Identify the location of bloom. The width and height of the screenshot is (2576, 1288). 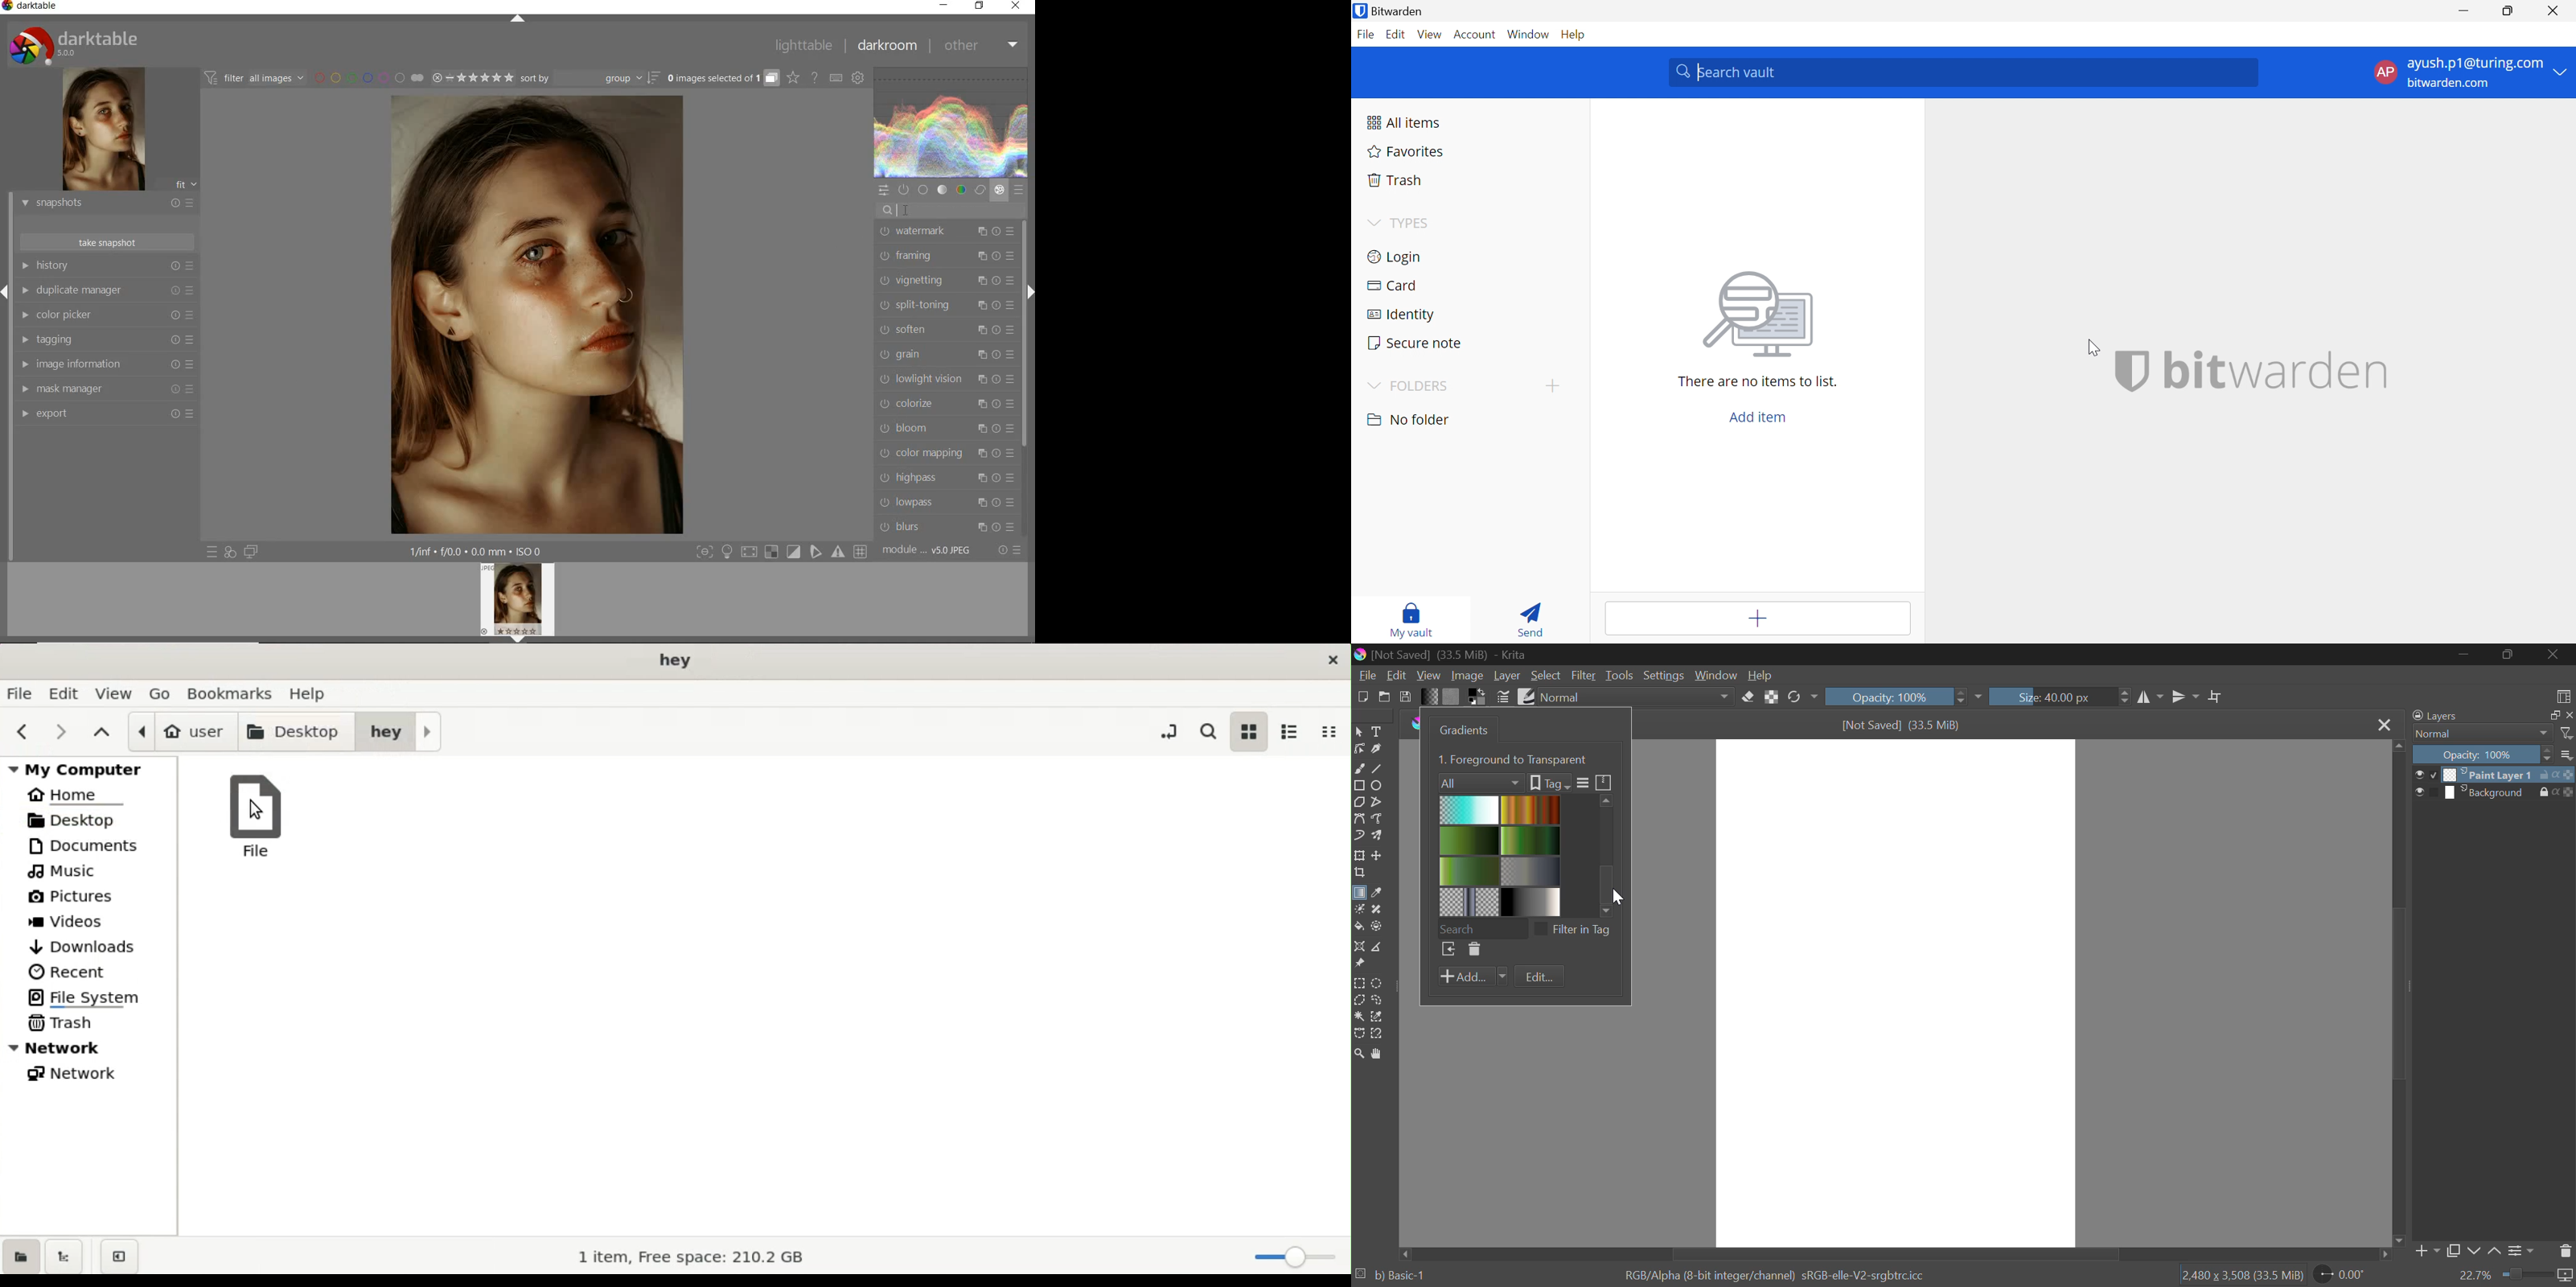
(945, 428).